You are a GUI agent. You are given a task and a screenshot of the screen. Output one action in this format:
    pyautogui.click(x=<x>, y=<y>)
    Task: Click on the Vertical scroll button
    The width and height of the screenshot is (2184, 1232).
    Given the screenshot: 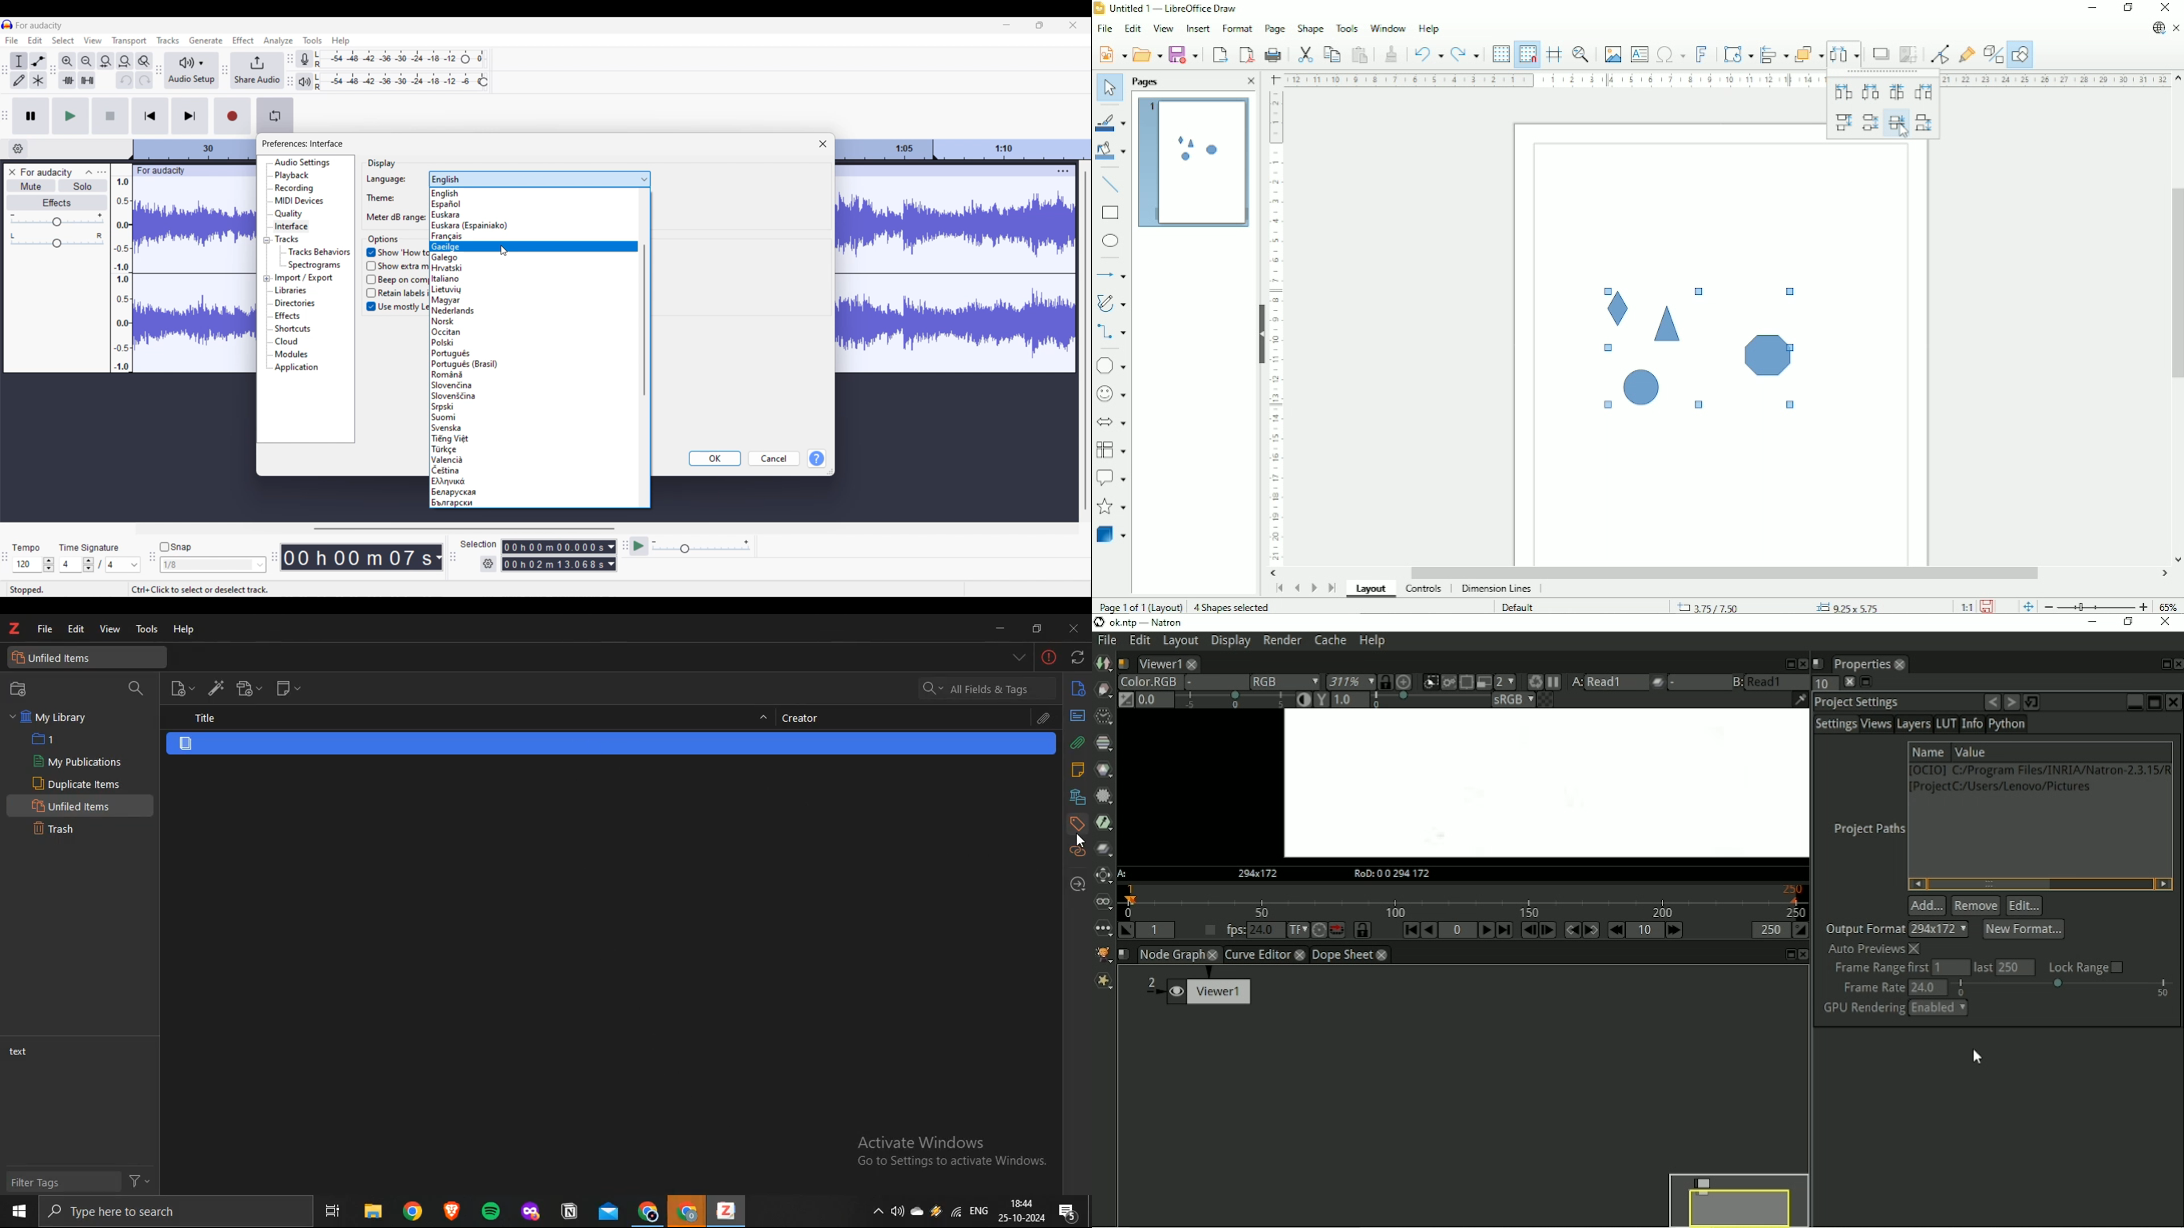 What is the action you would take?
    pyautogui.click(x=2177, y=79)
    